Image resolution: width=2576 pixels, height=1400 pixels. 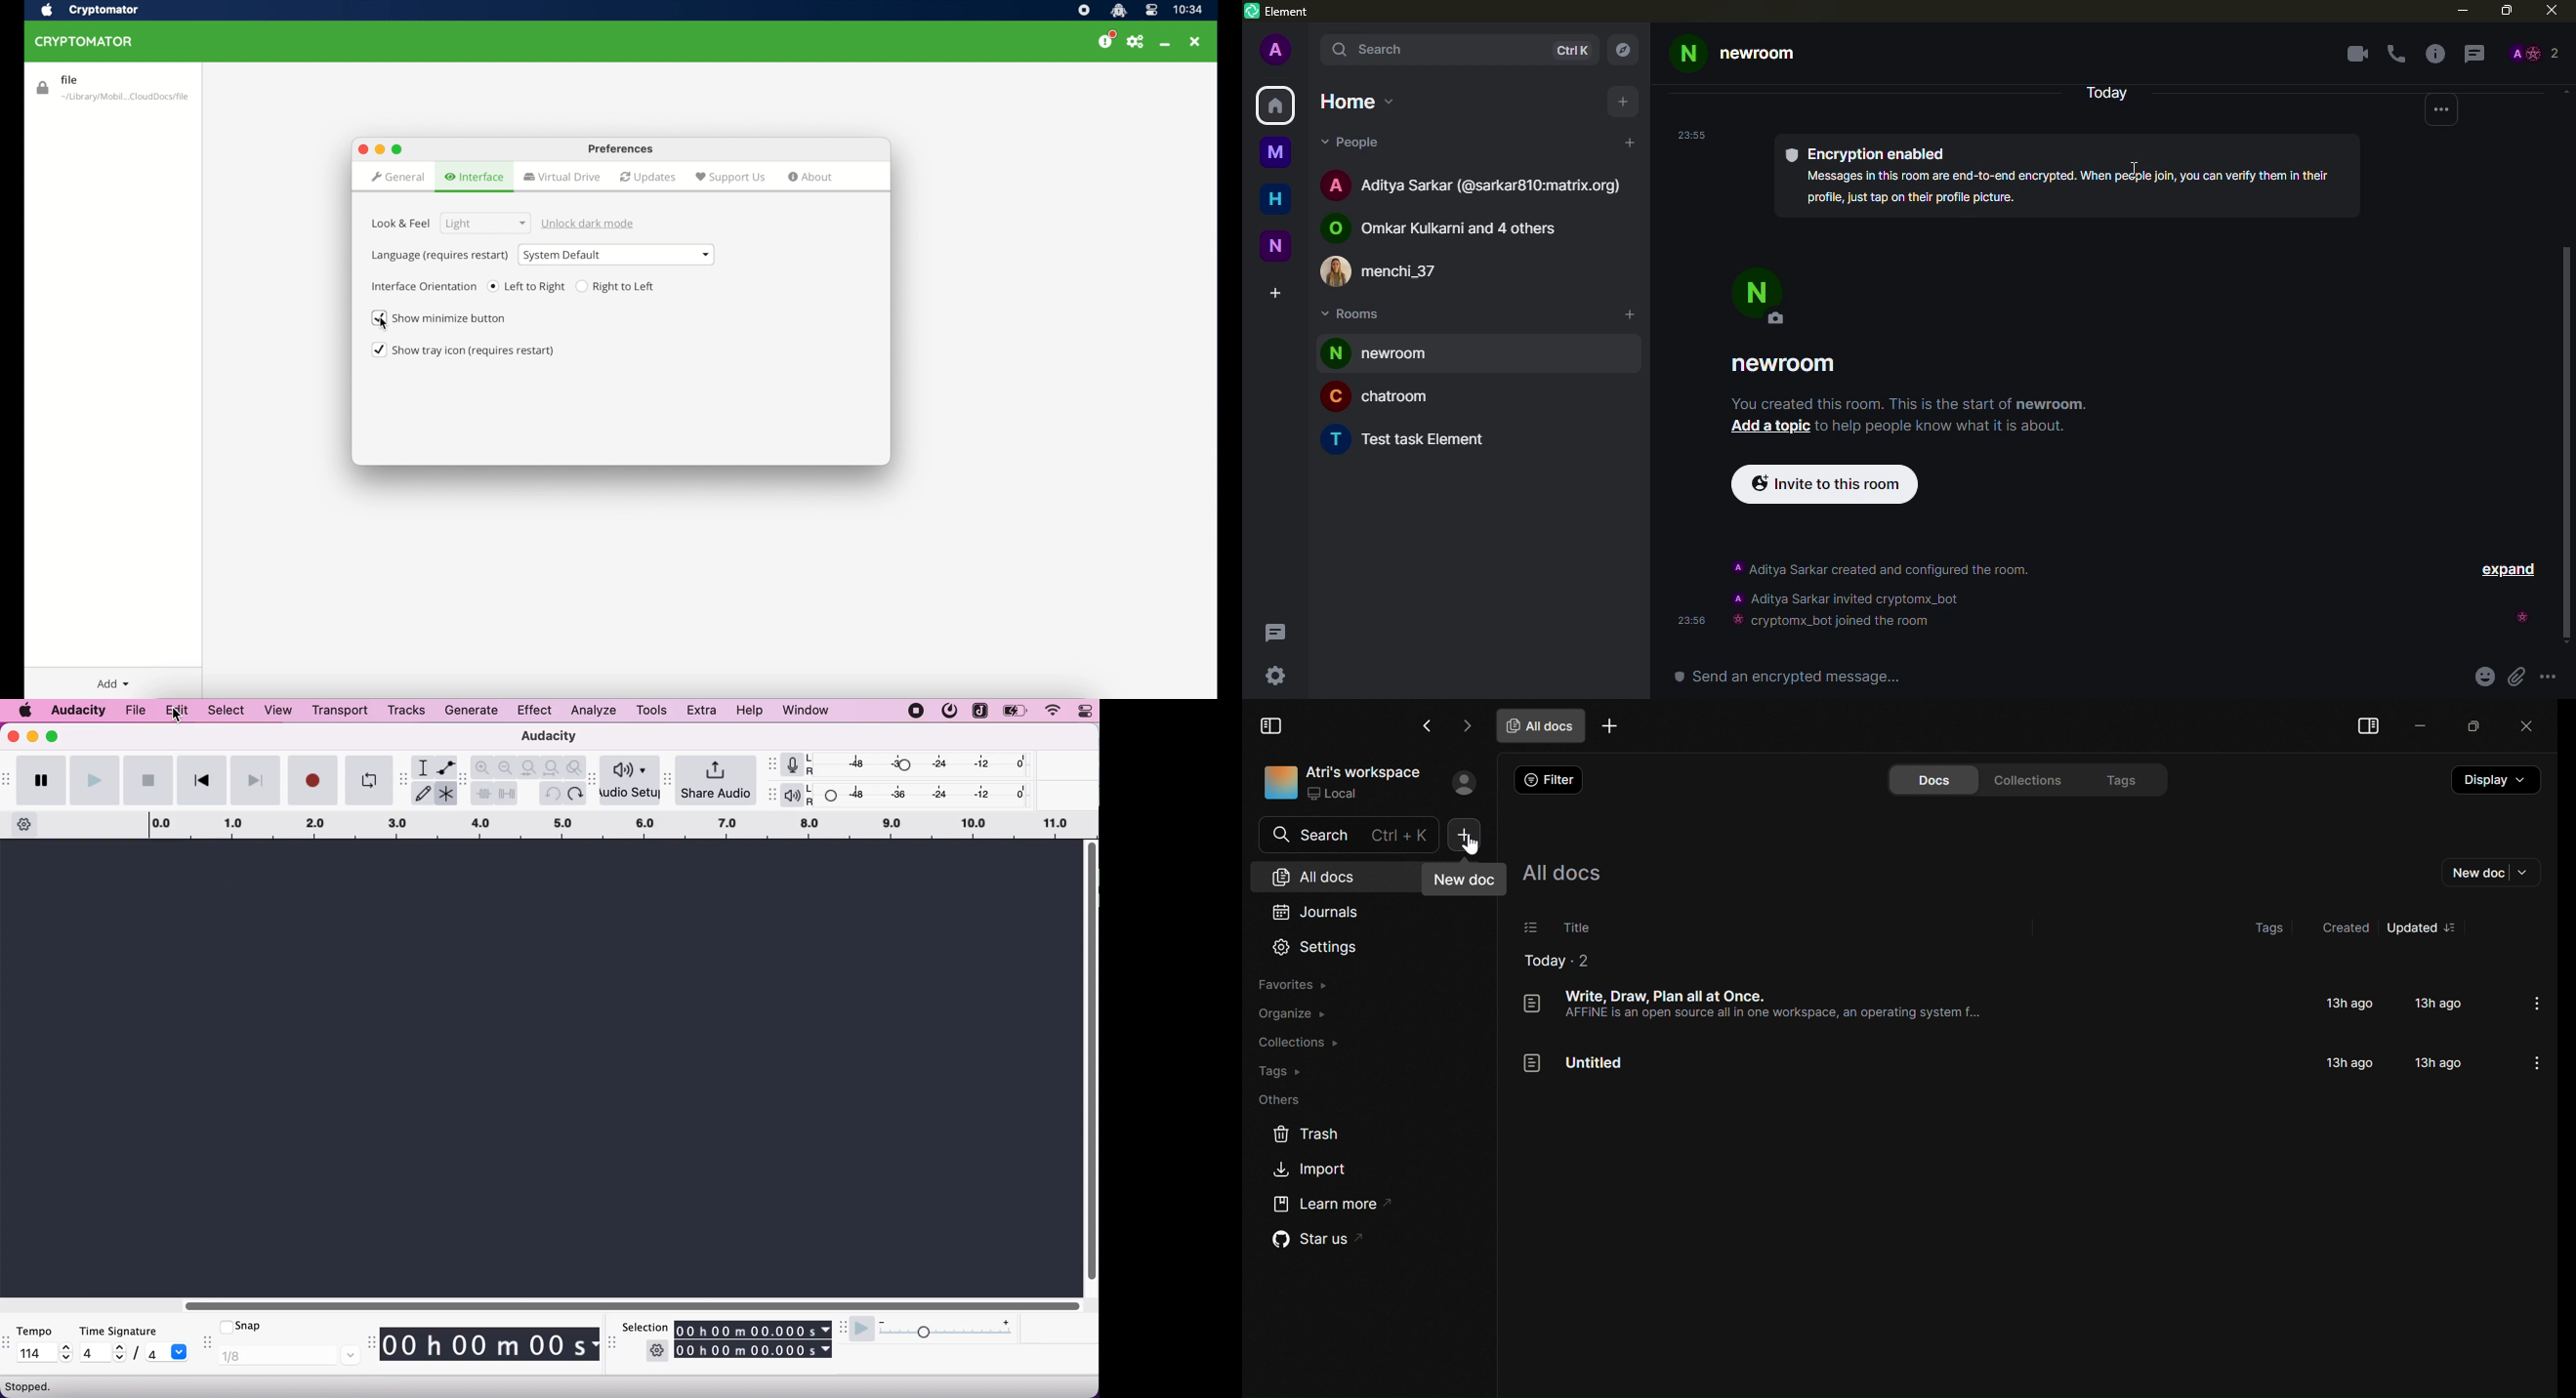 What do you see at coordinates (370, 1343) in the screenshot?
I see `audacity time toolbar` at bounding box center [370, 1343].